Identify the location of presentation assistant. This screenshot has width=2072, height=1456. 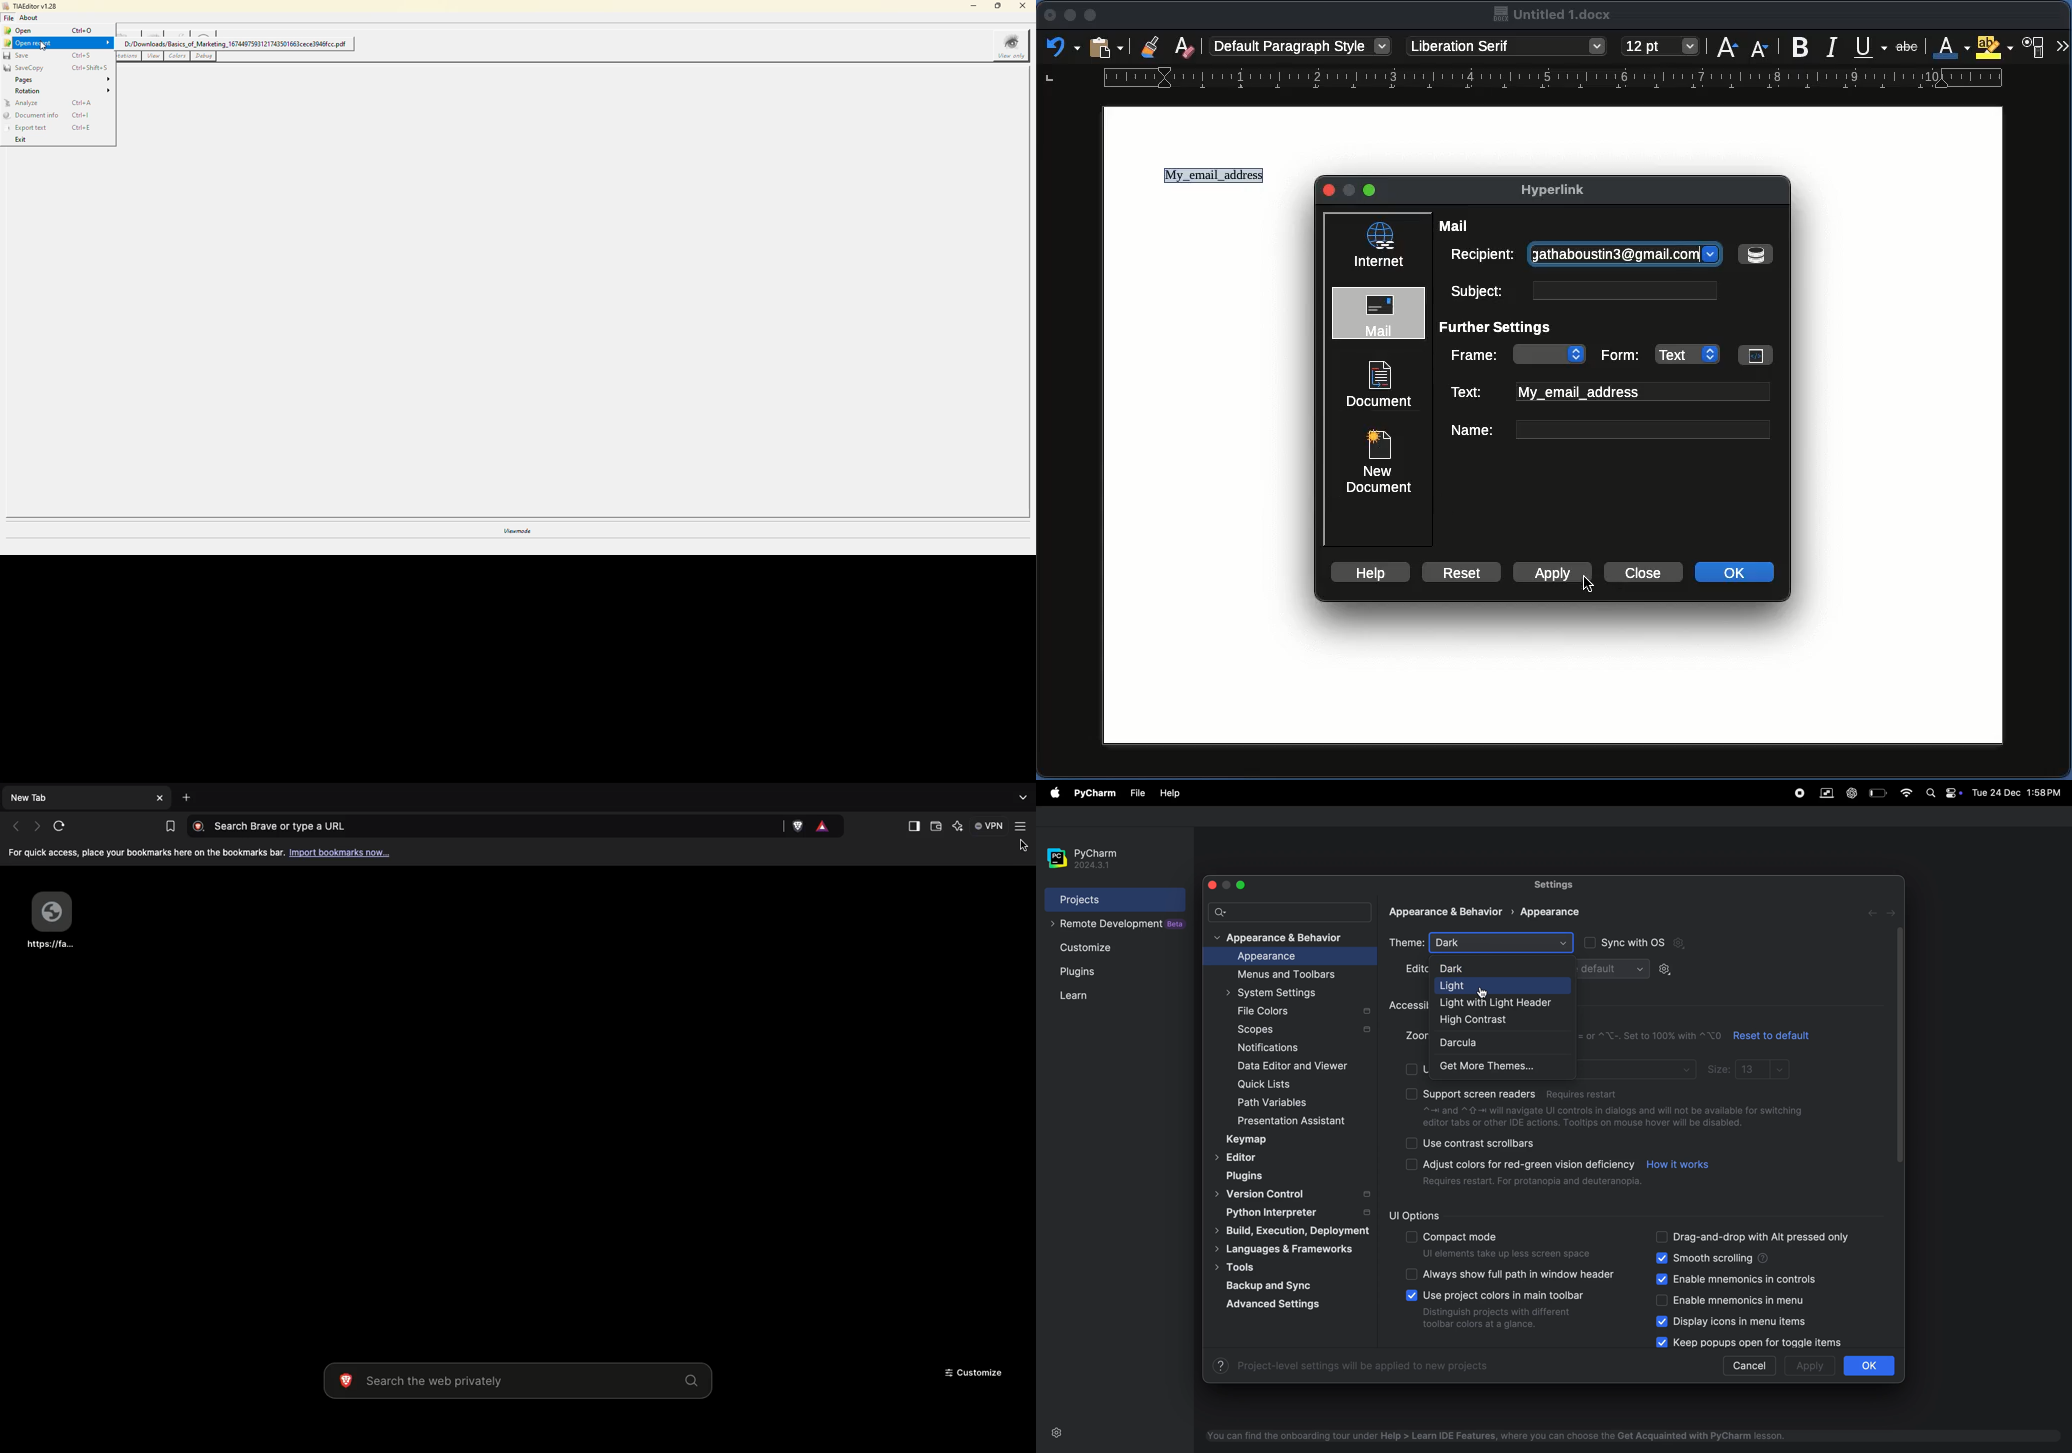
(1306, 1122).